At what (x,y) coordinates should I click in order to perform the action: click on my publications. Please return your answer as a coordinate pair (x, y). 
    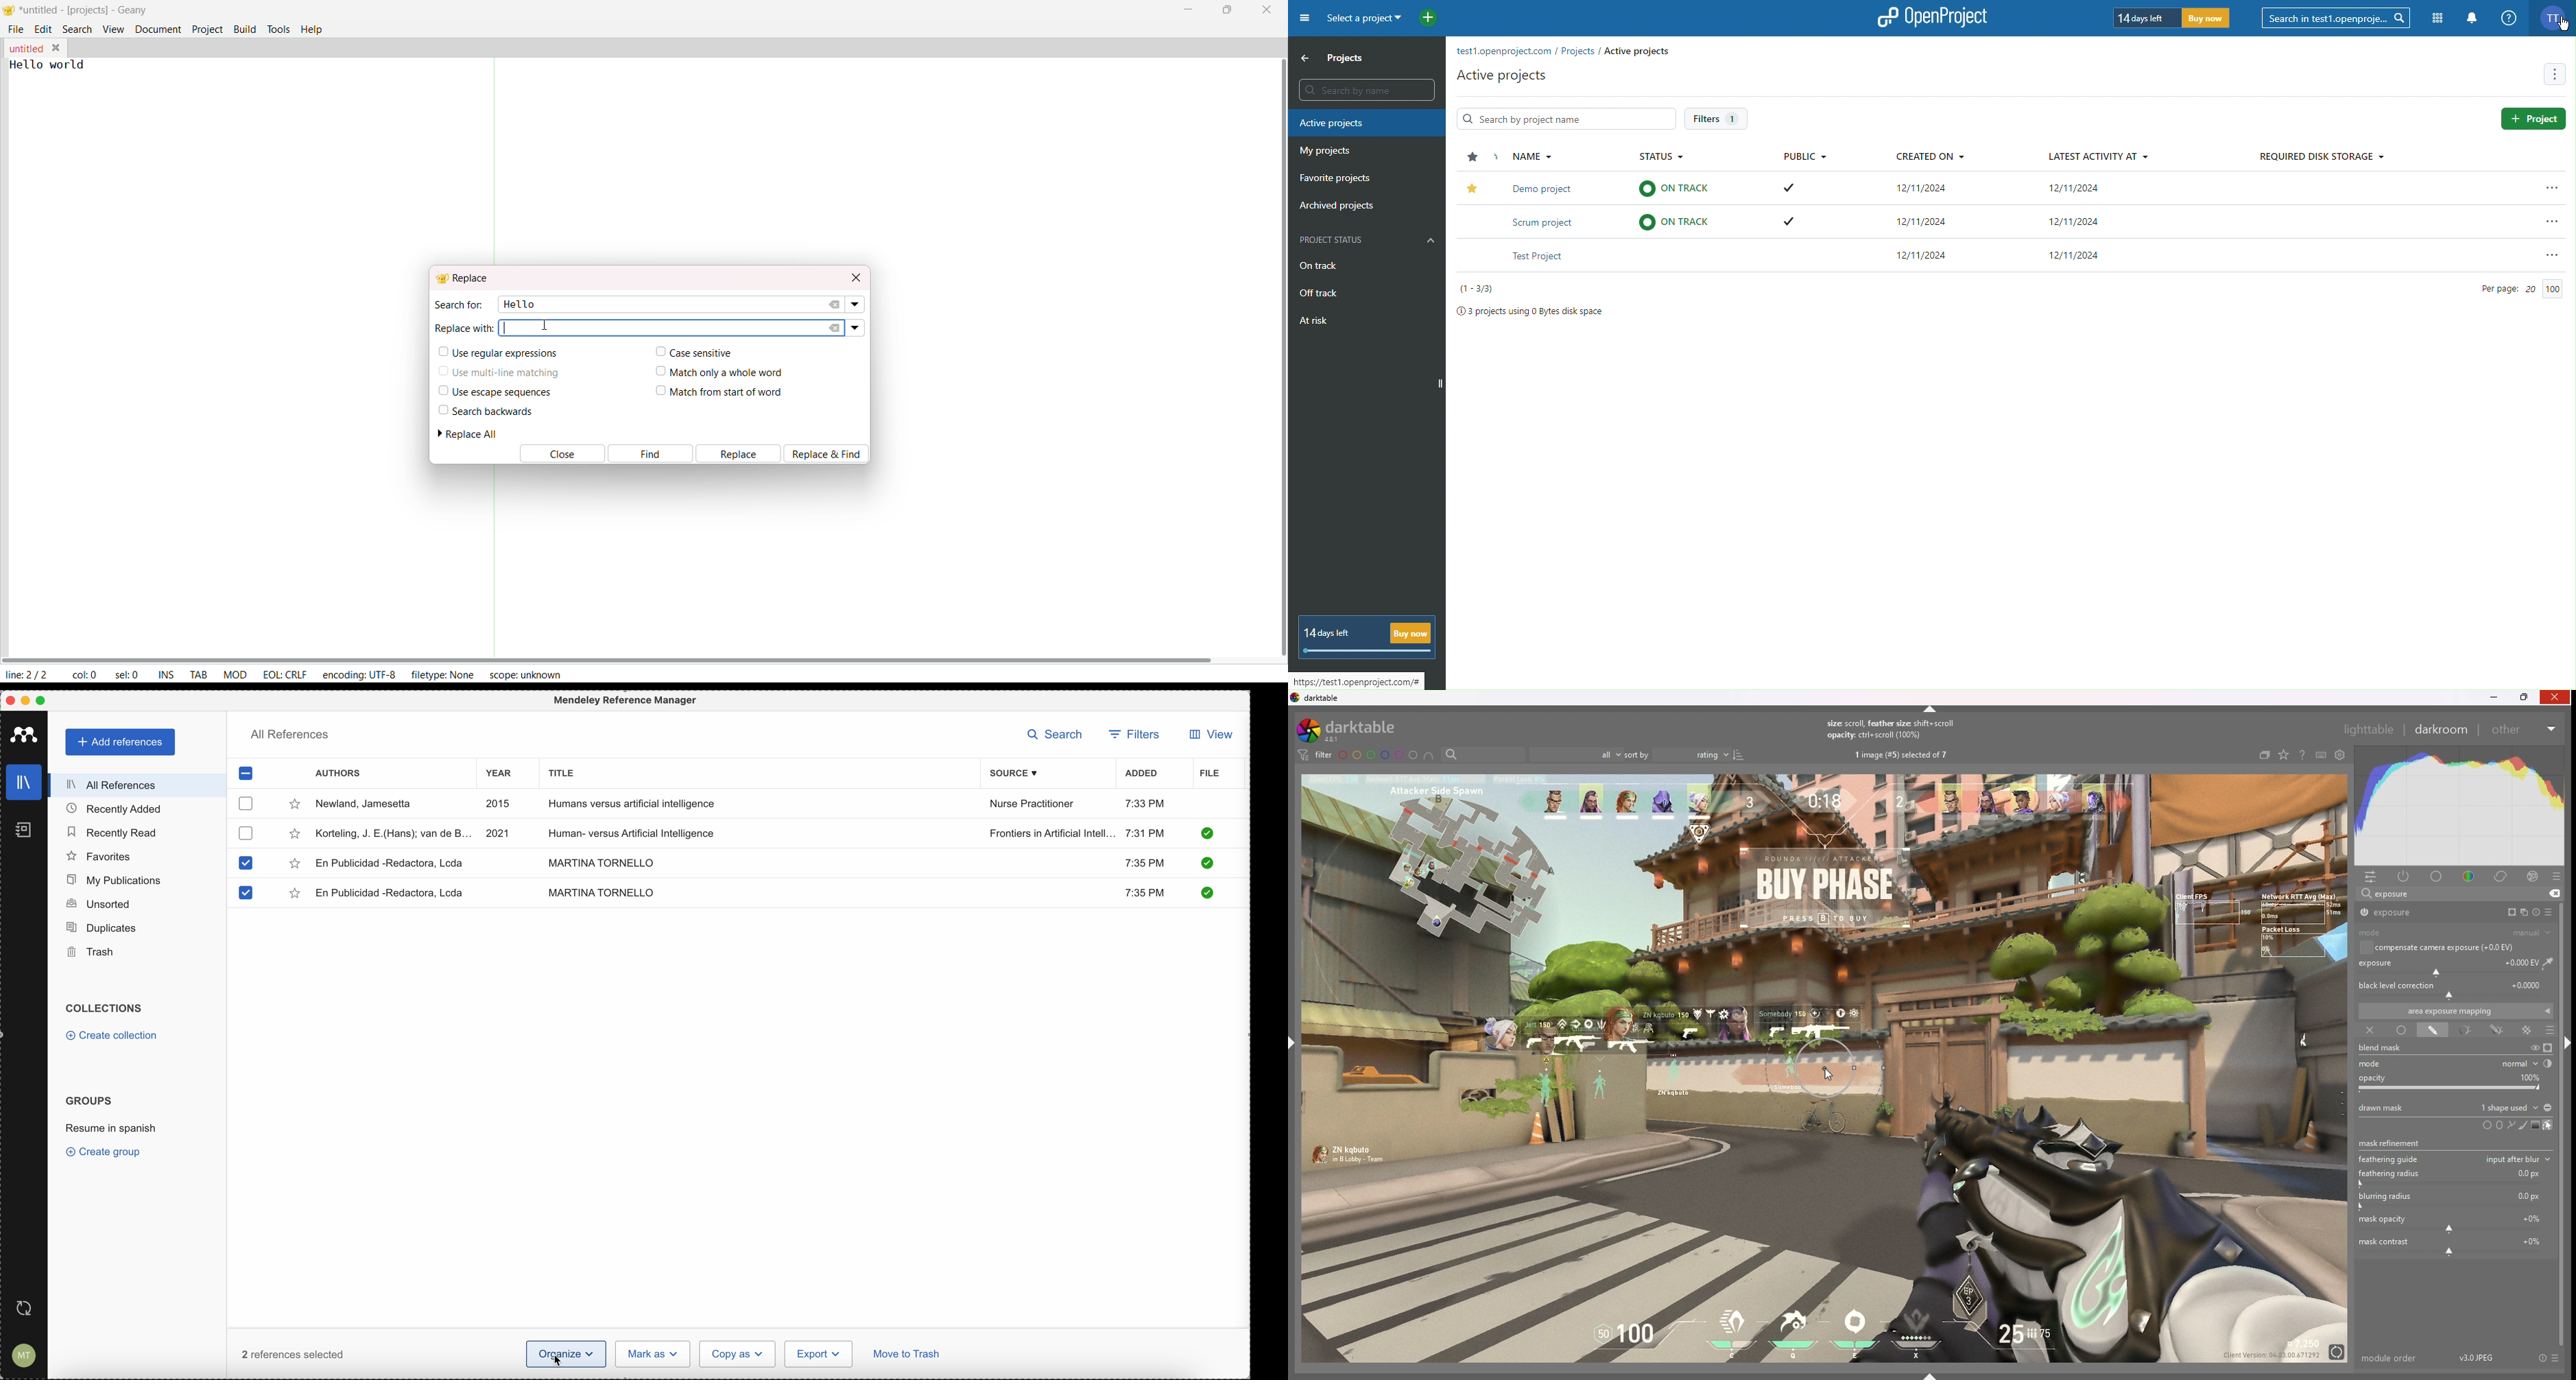
    Looking at the image, I should click on (115, 880).